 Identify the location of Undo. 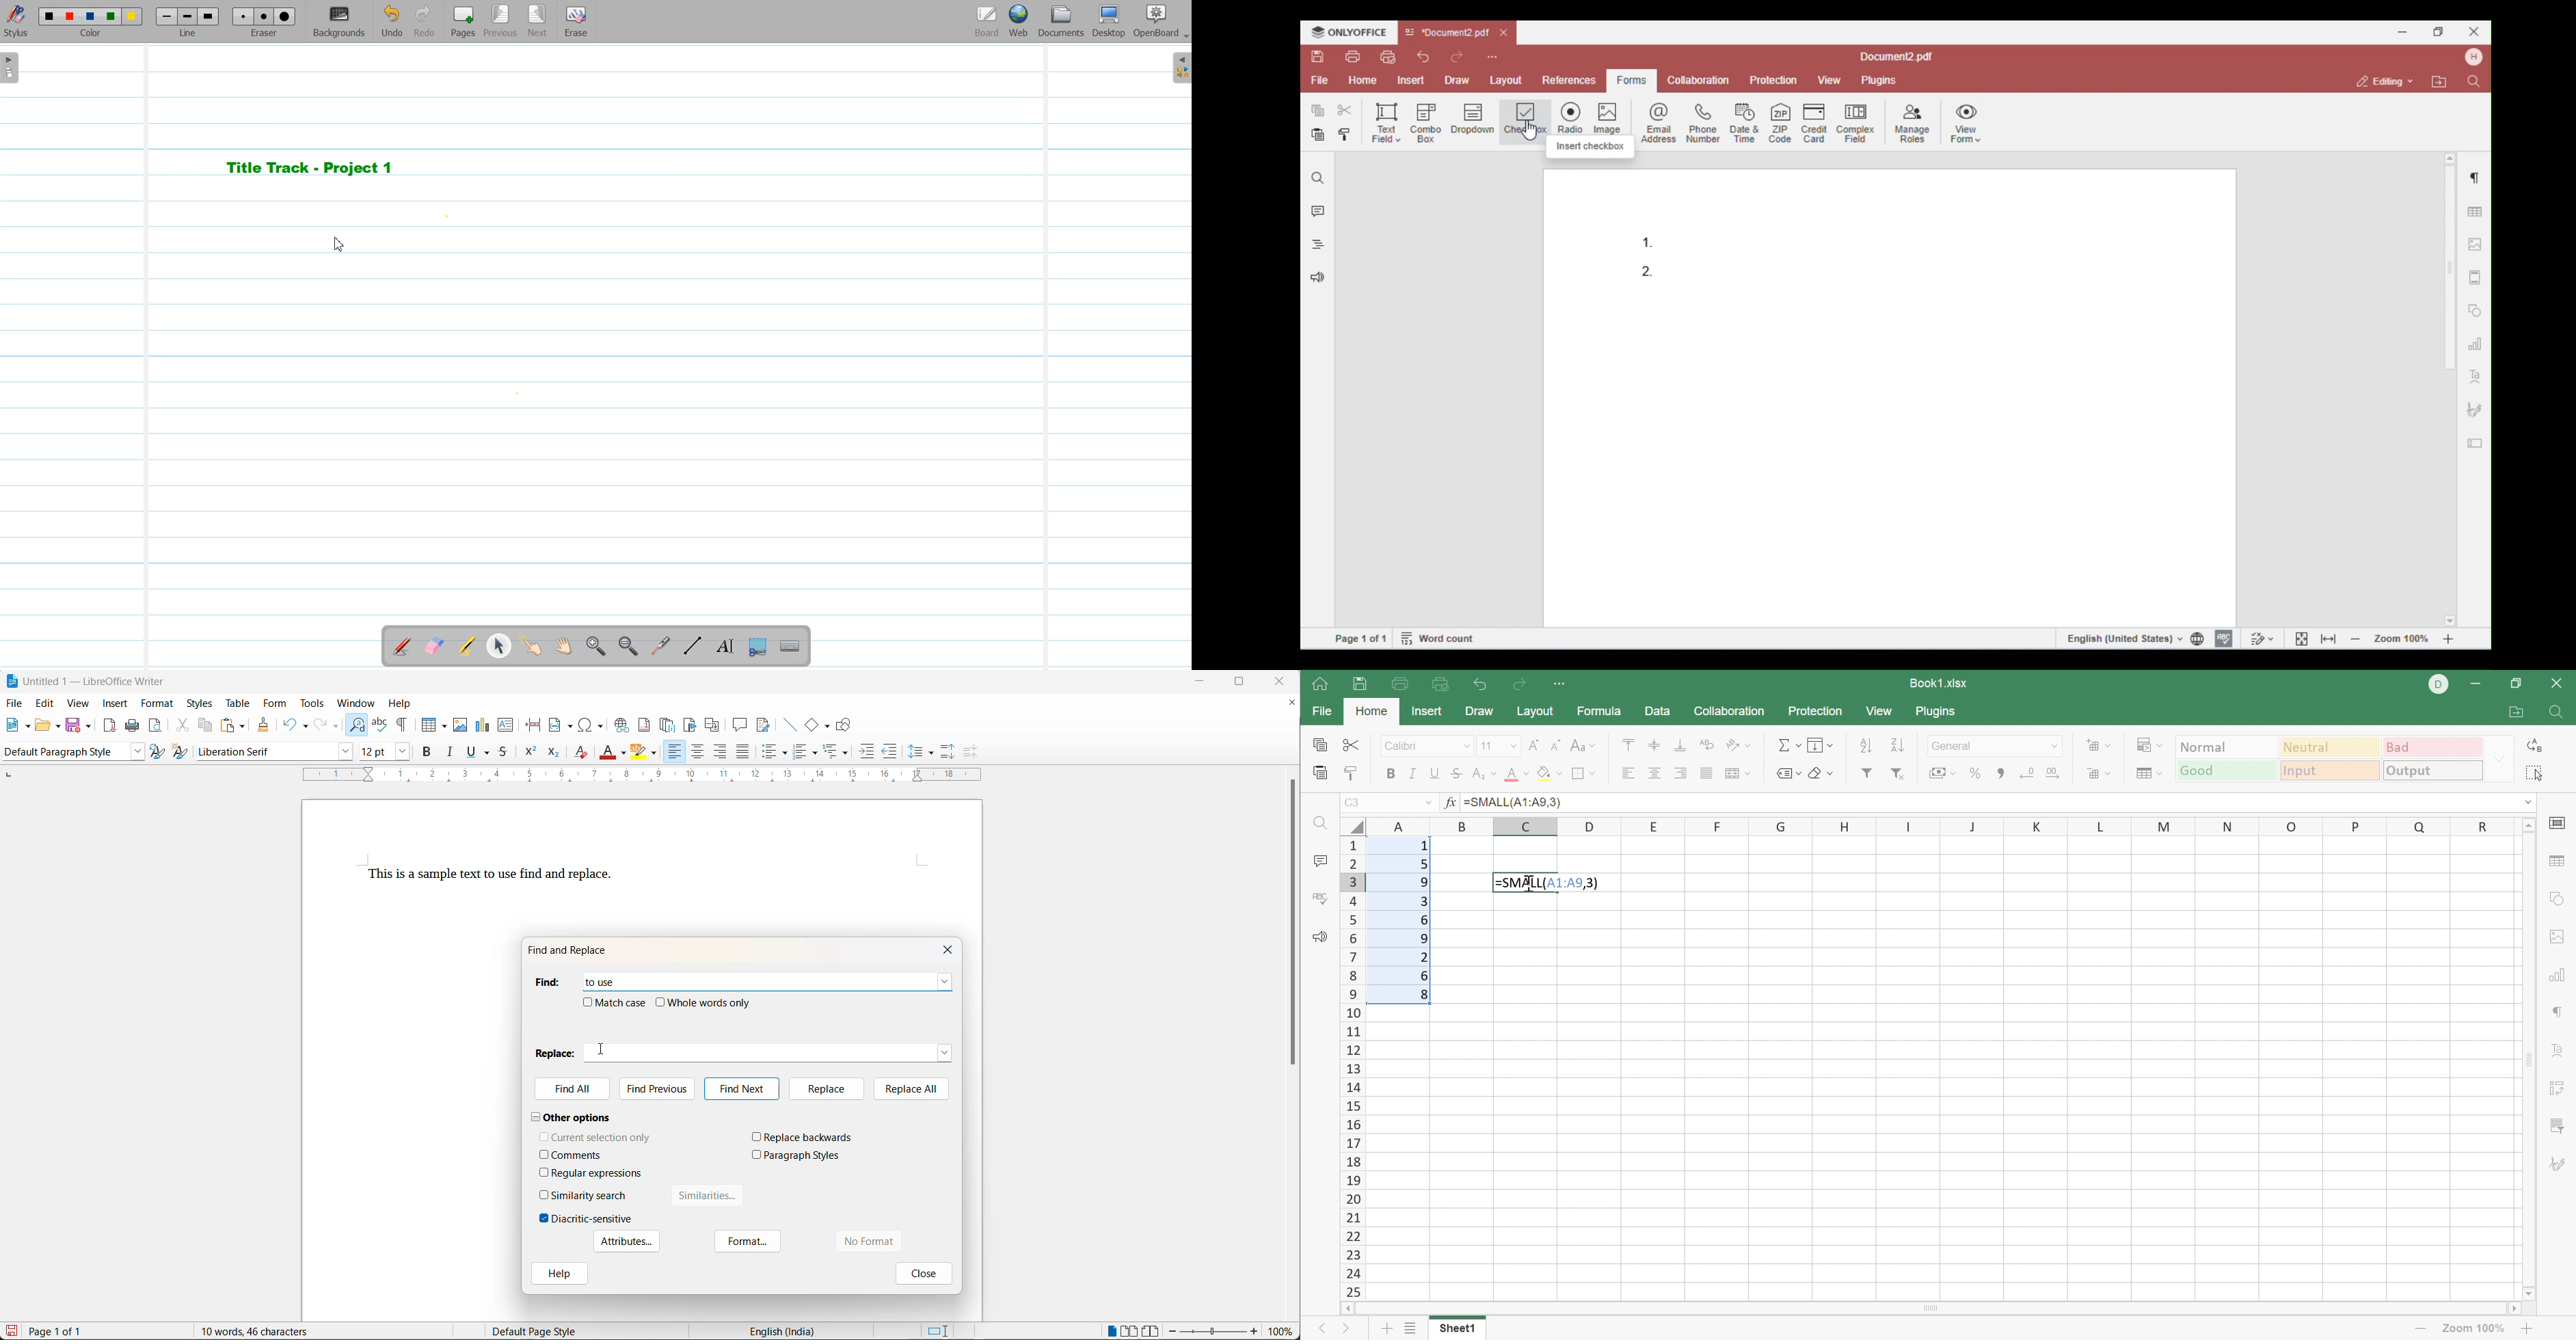
(392, 22).